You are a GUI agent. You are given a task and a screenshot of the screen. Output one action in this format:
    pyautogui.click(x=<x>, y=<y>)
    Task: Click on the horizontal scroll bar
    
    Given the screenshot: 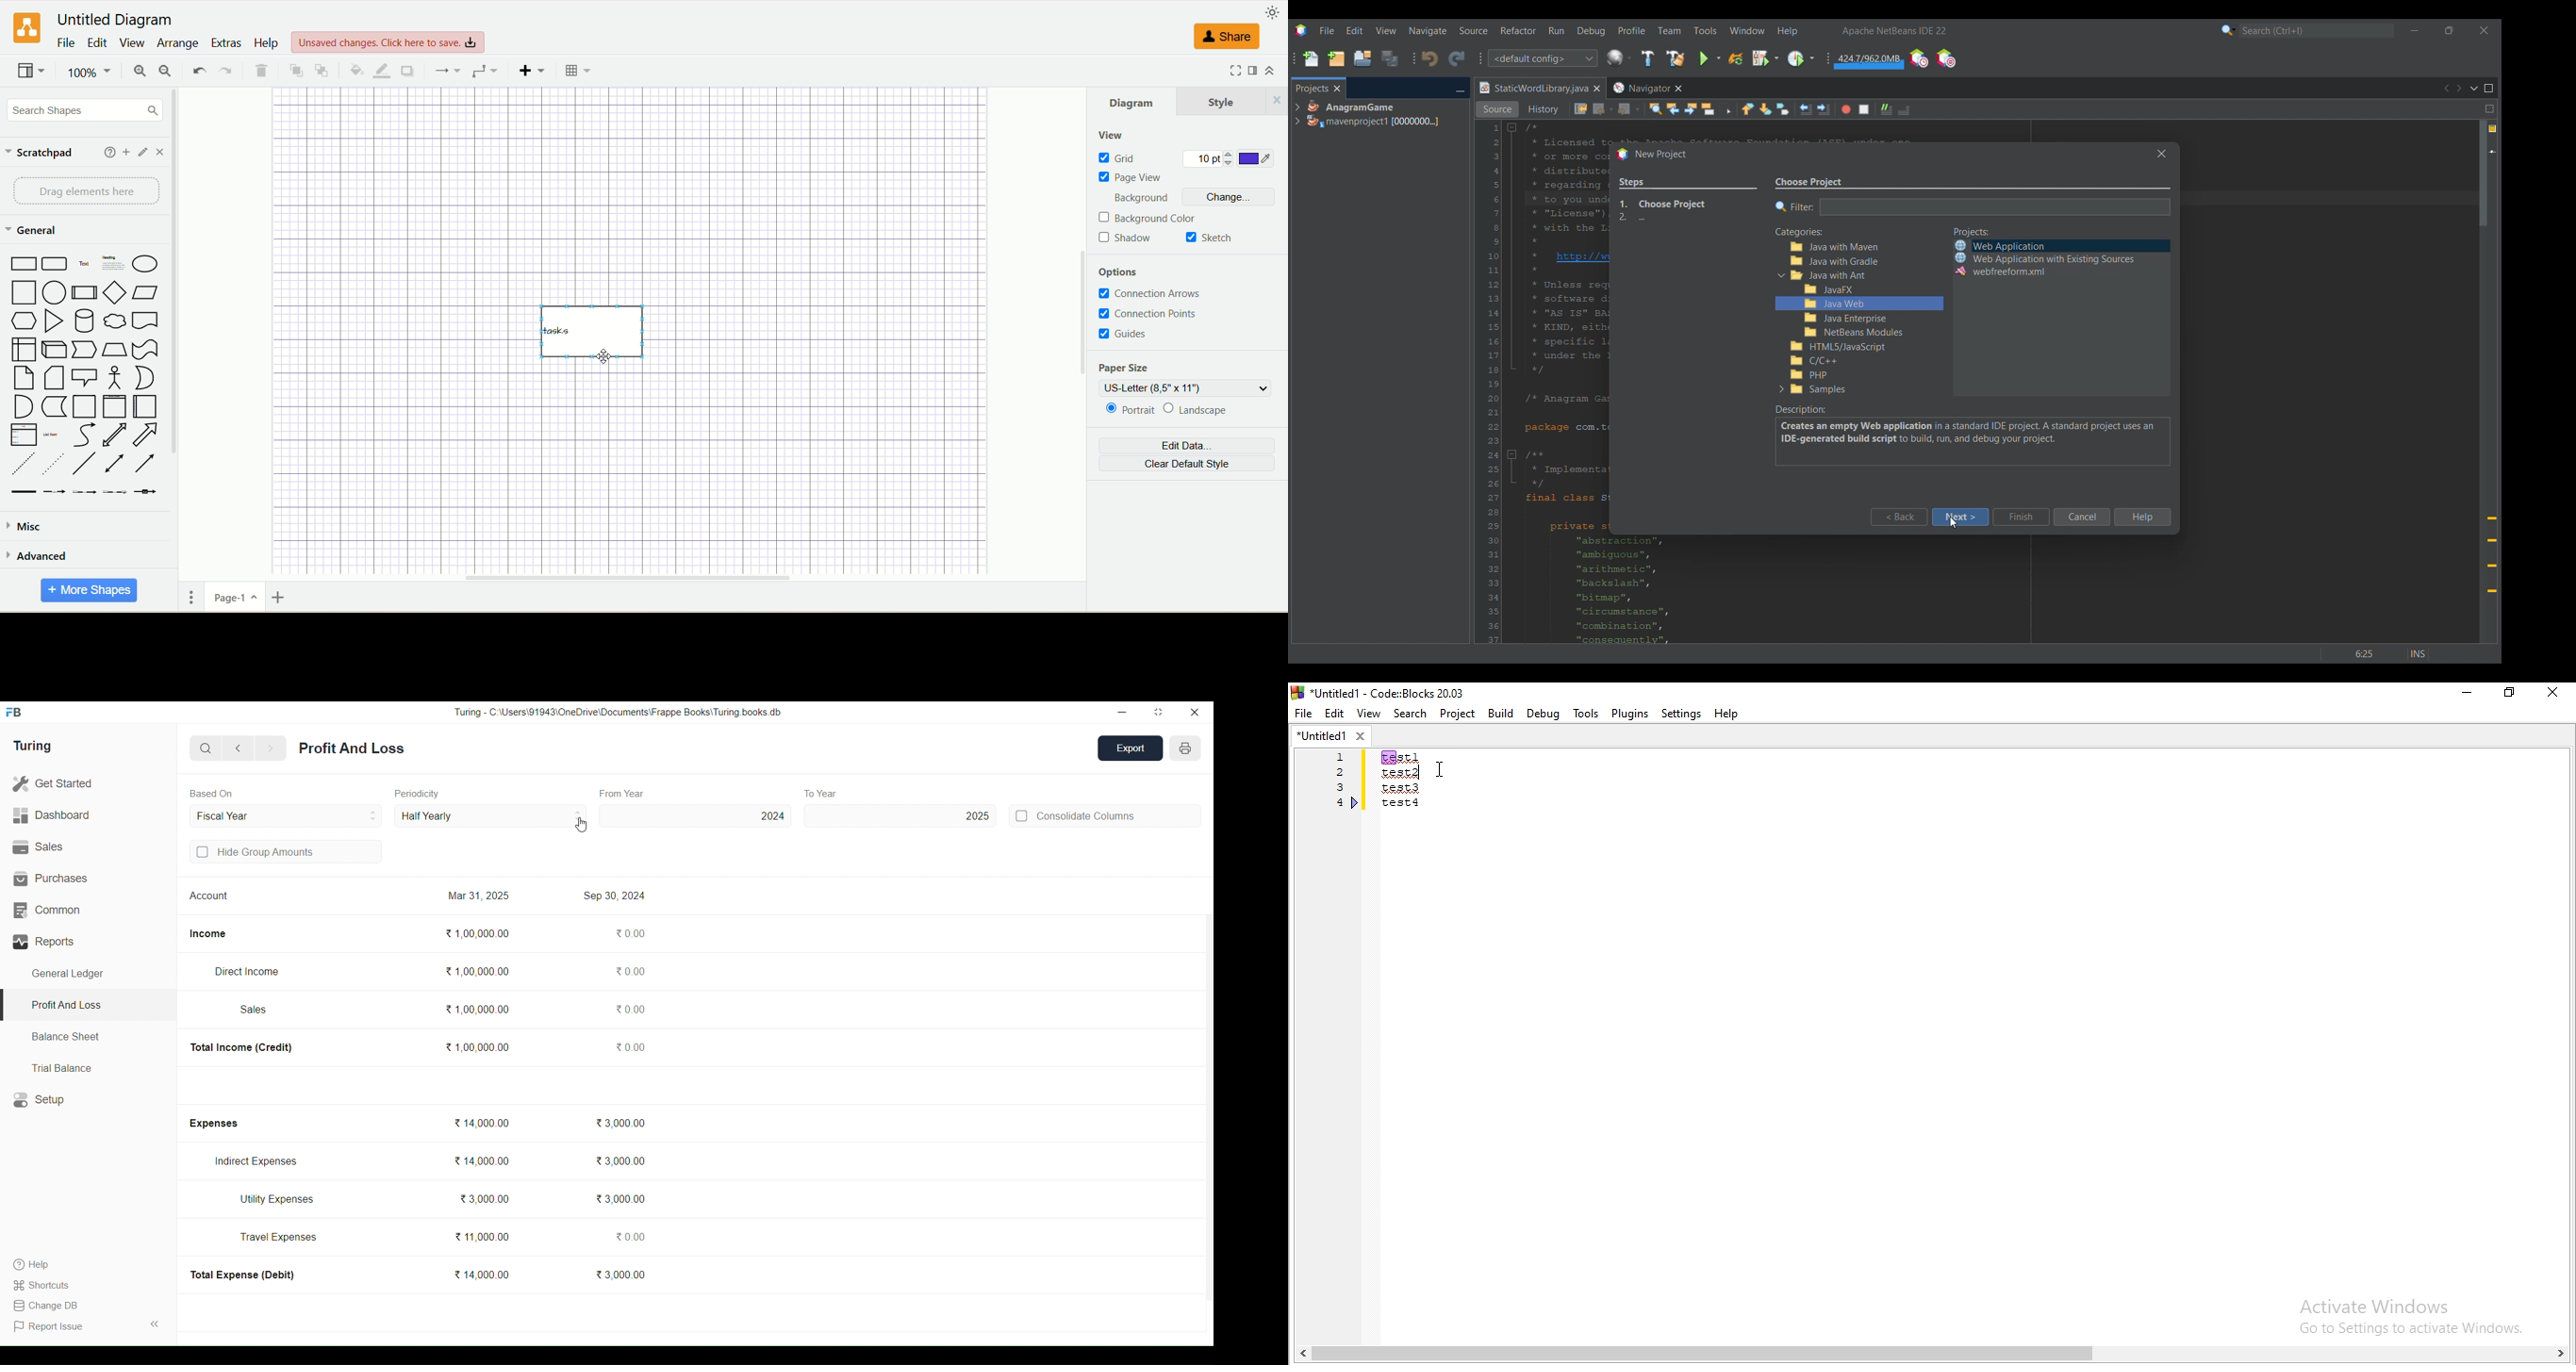 What is the action you would take?
    pyautogui.click(x=631, y=576)
    